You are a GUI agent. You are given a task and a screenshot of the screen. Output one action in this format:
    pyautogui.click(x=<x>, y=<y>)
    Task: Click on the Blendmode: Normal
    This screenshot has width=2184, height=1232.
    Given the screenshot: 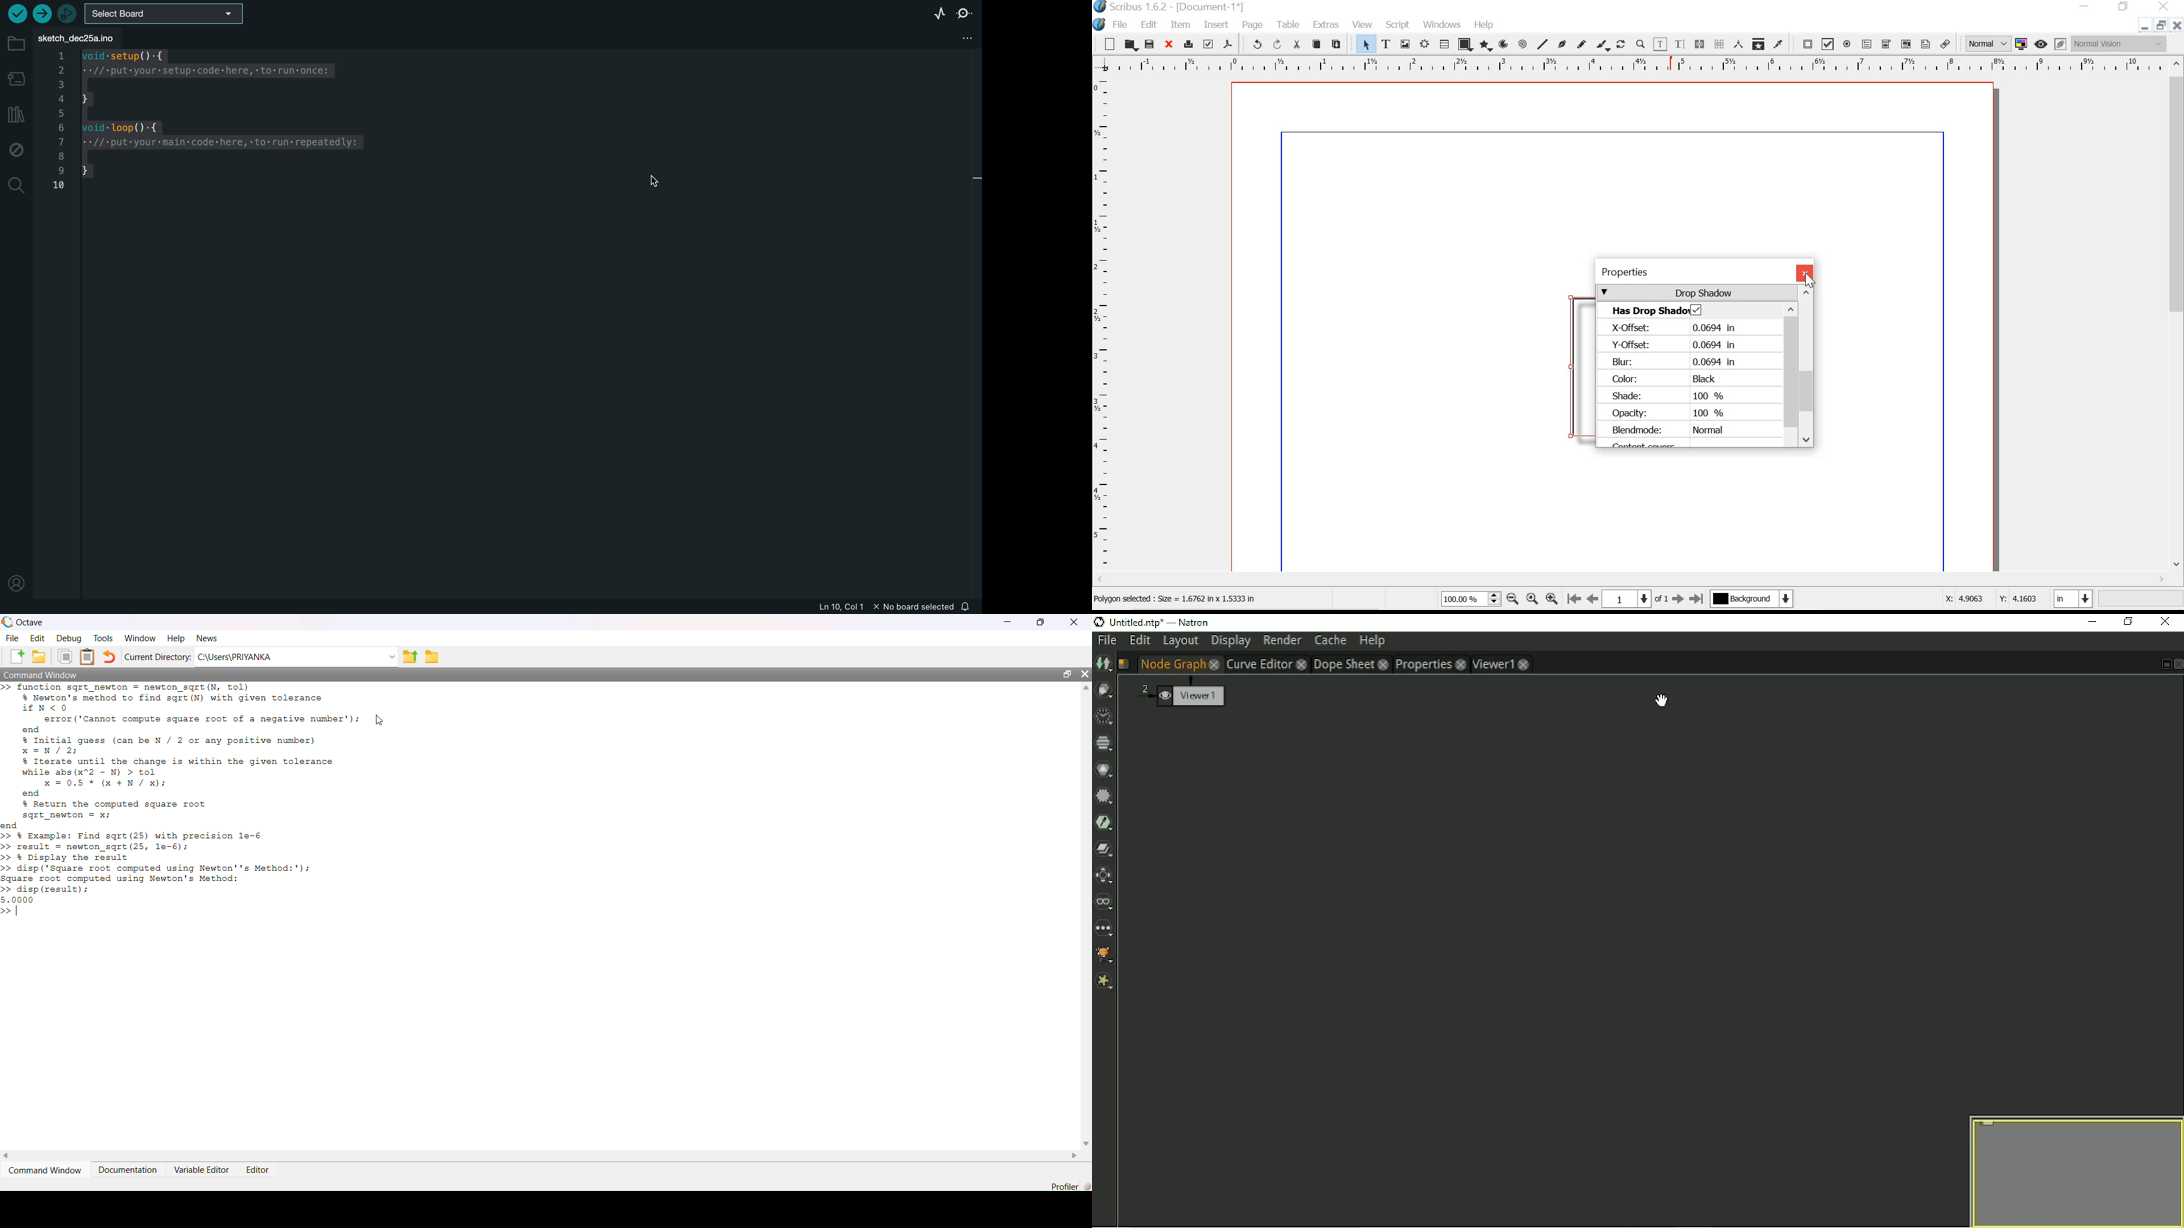 What is the action you would take?
    pyautogui.click(x=1668, y=431)
    